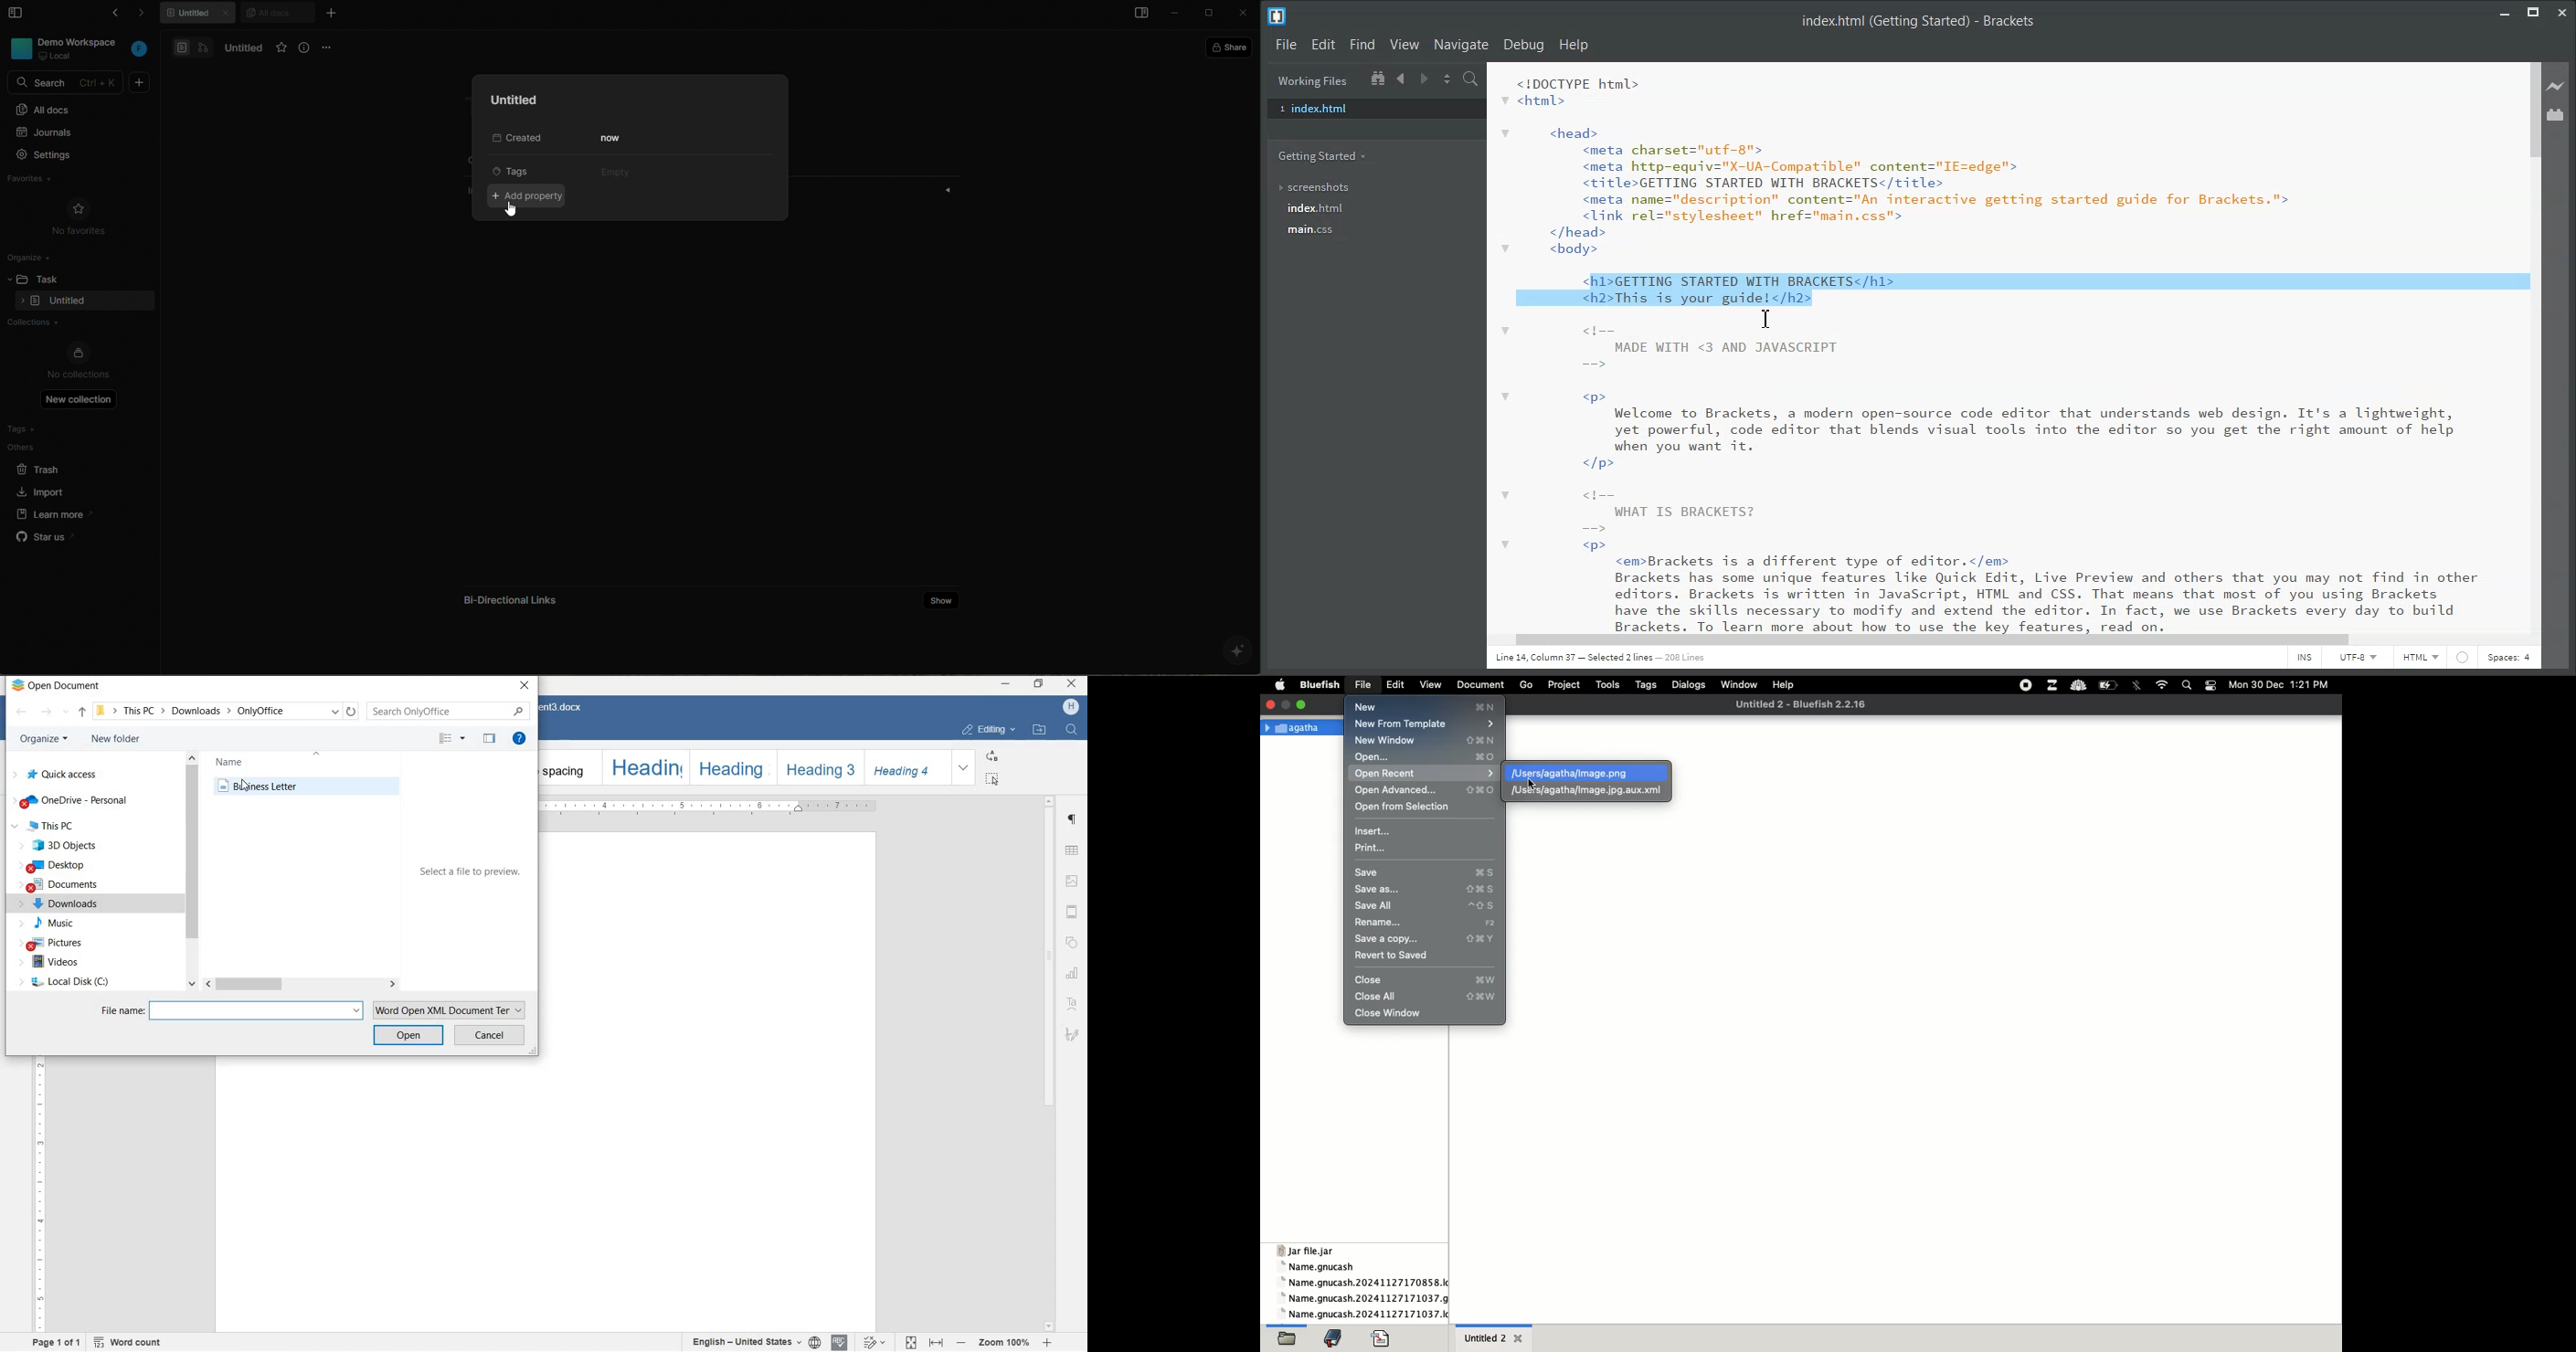  What do you see at coordinates (906, 767) in the screenshot?
I see `heading 4` at bounding box center [906, 767].